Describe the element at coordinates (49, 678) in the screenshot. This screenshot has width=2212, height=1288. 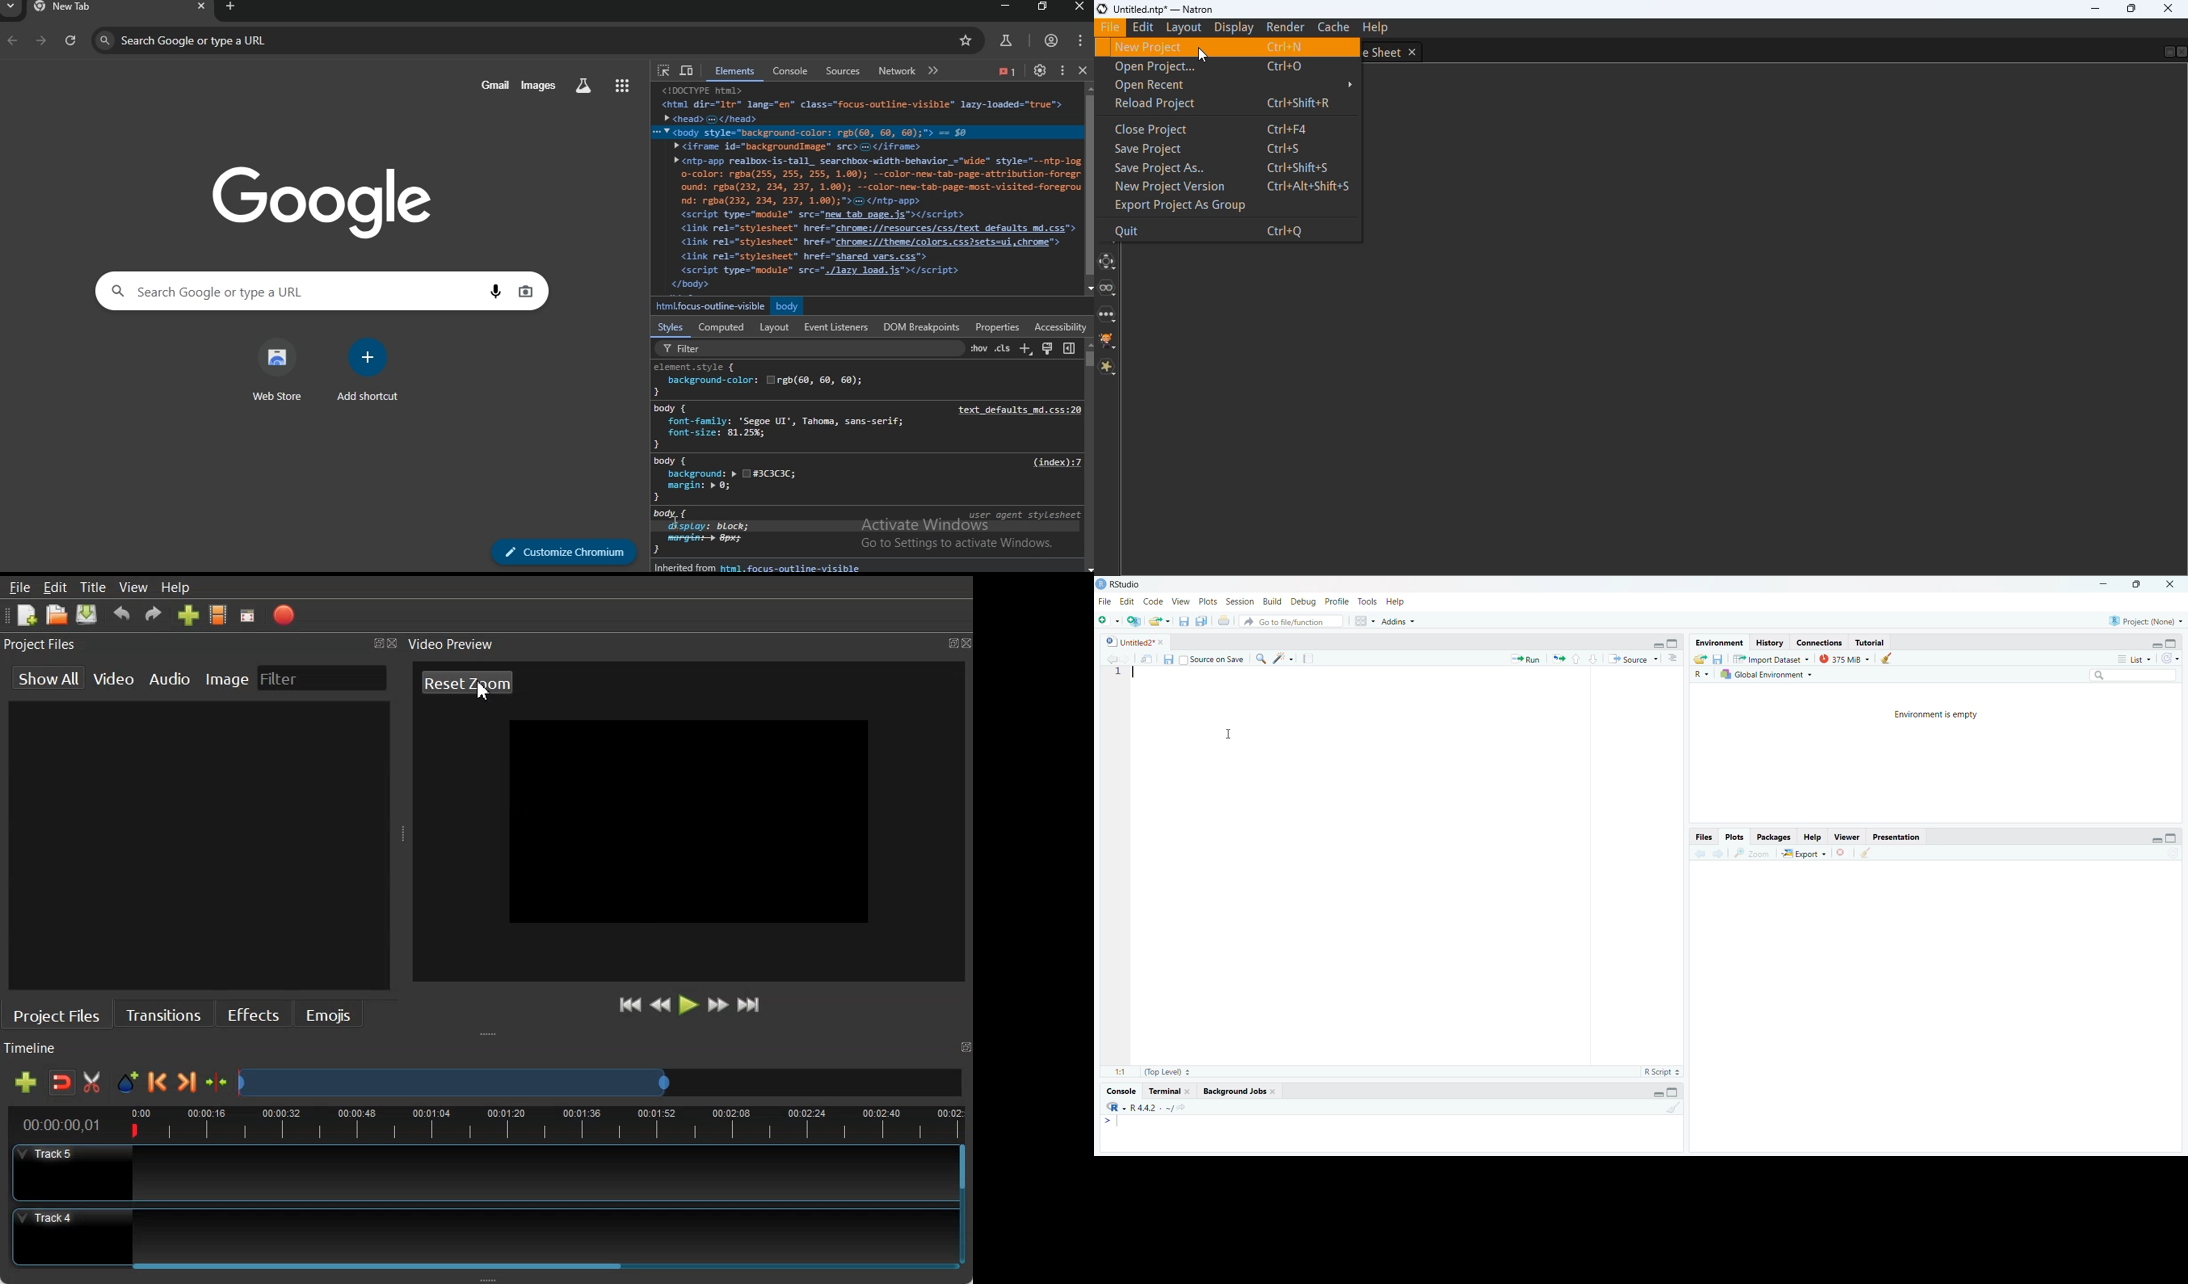
I see `show All` at that location.